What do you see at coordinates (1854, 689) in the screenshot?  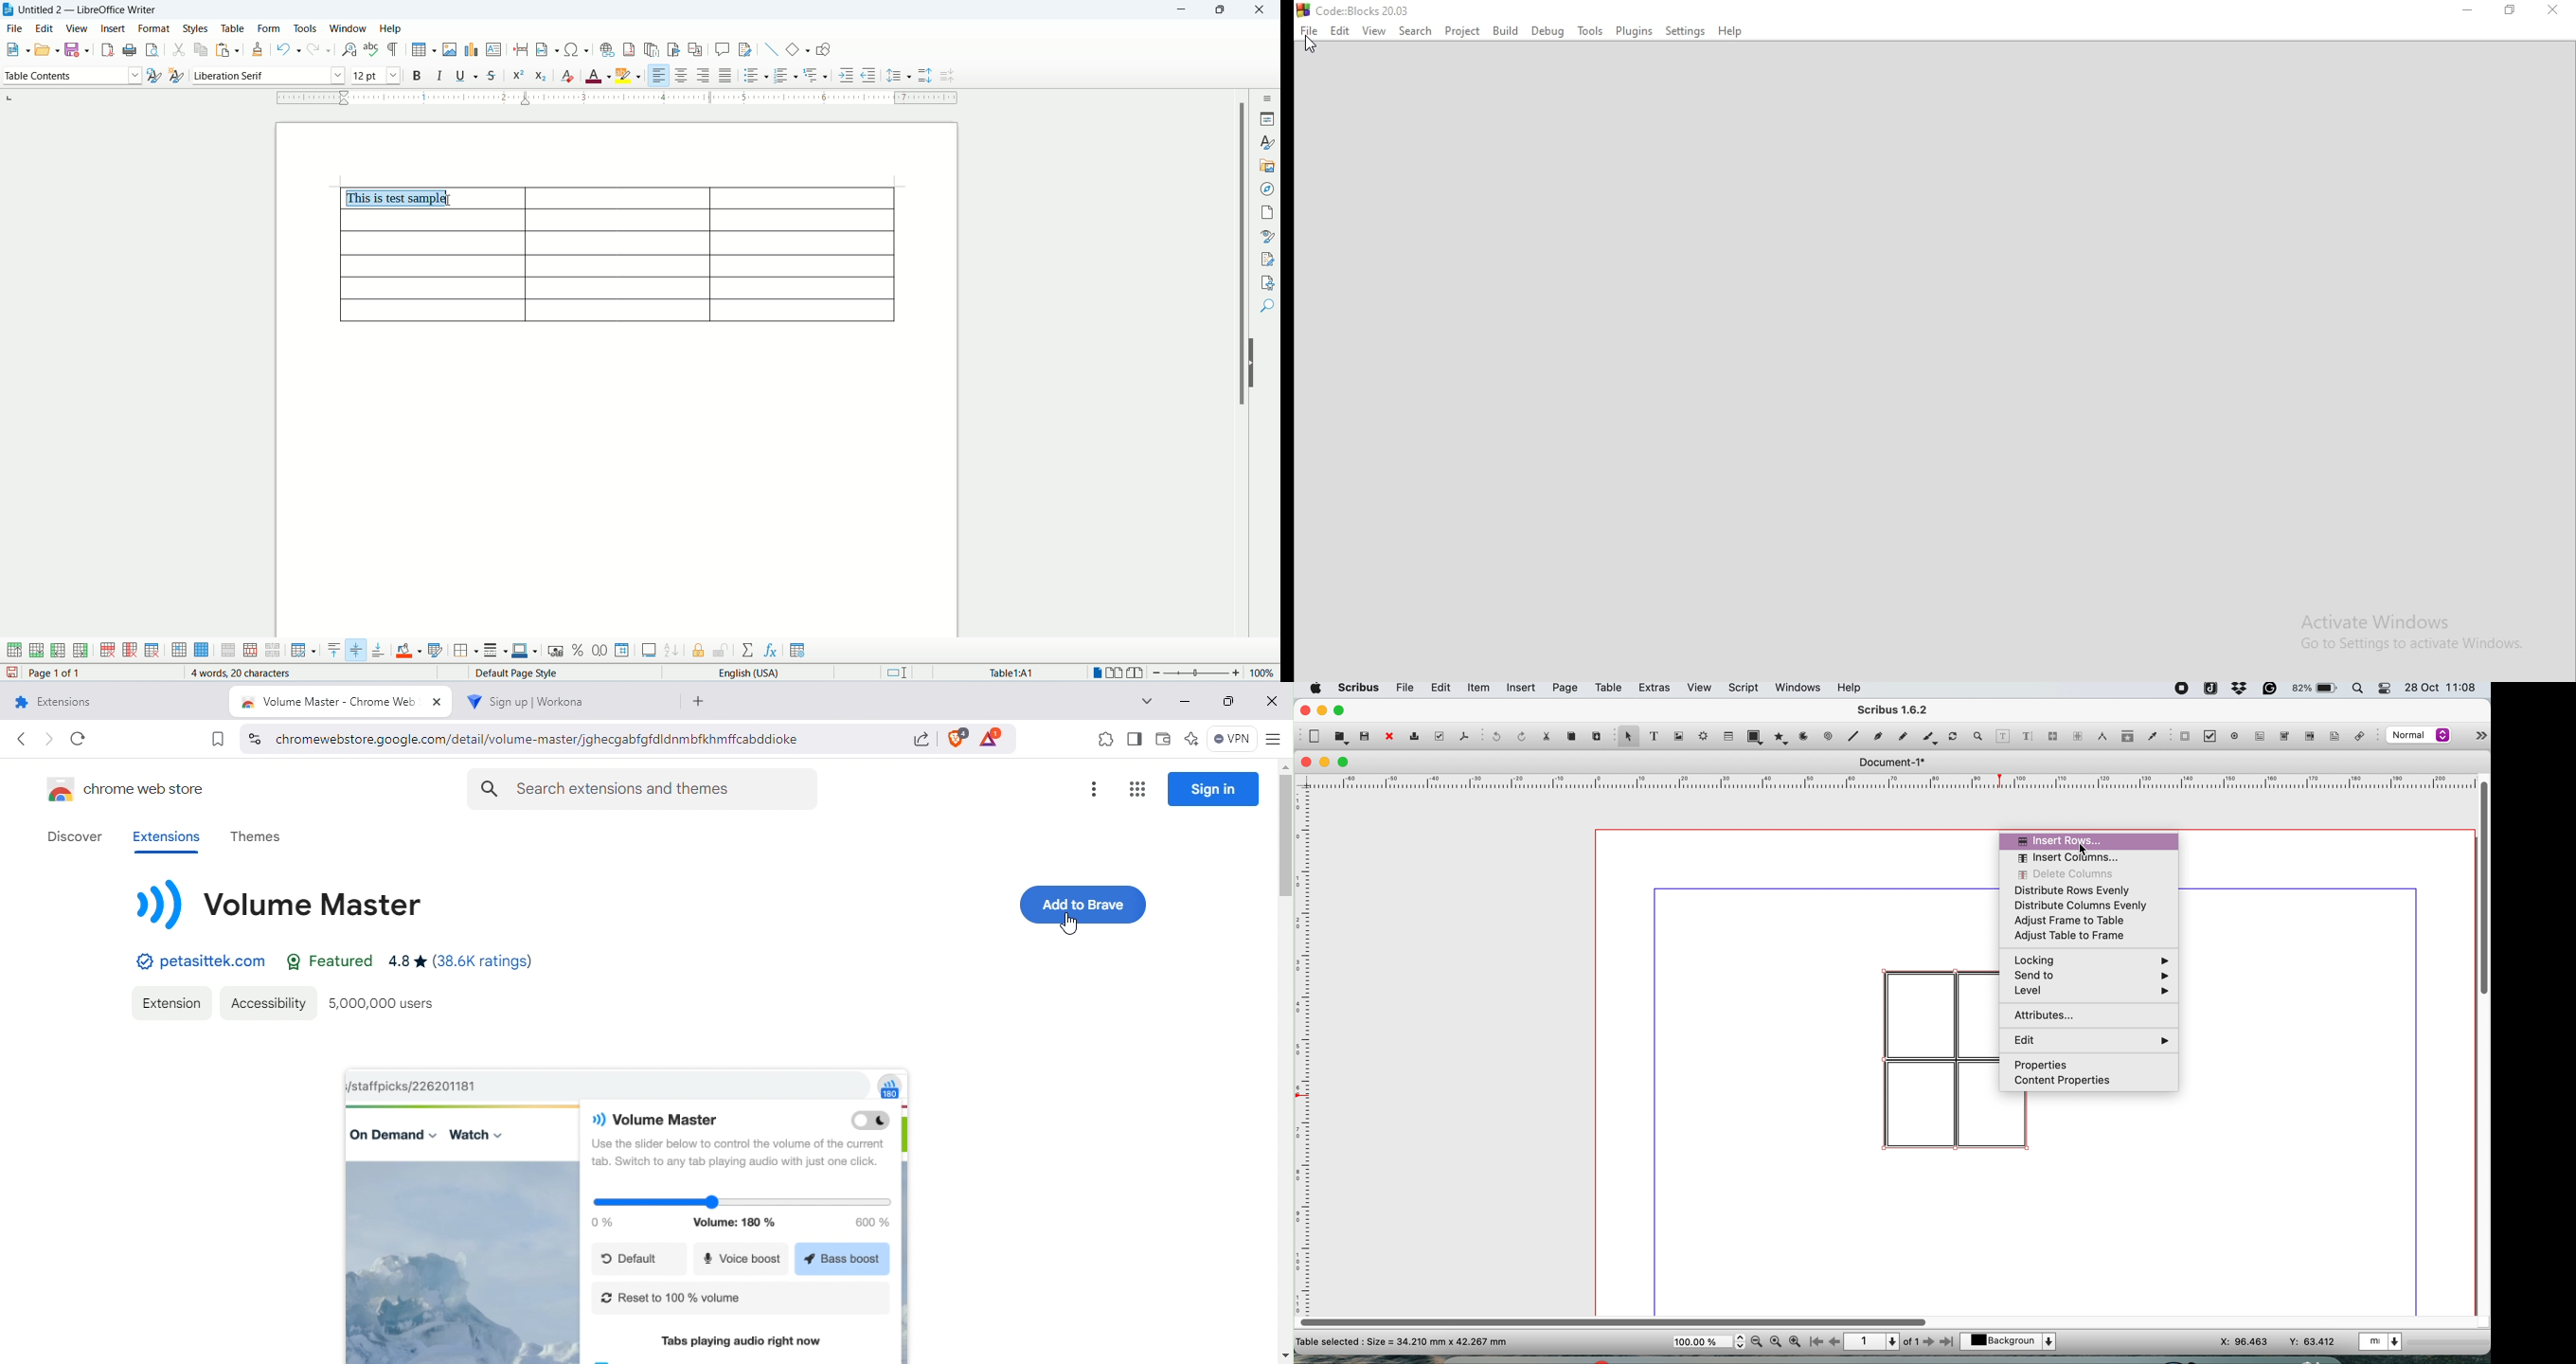 I see `help` at bounding box center [1854, 689].